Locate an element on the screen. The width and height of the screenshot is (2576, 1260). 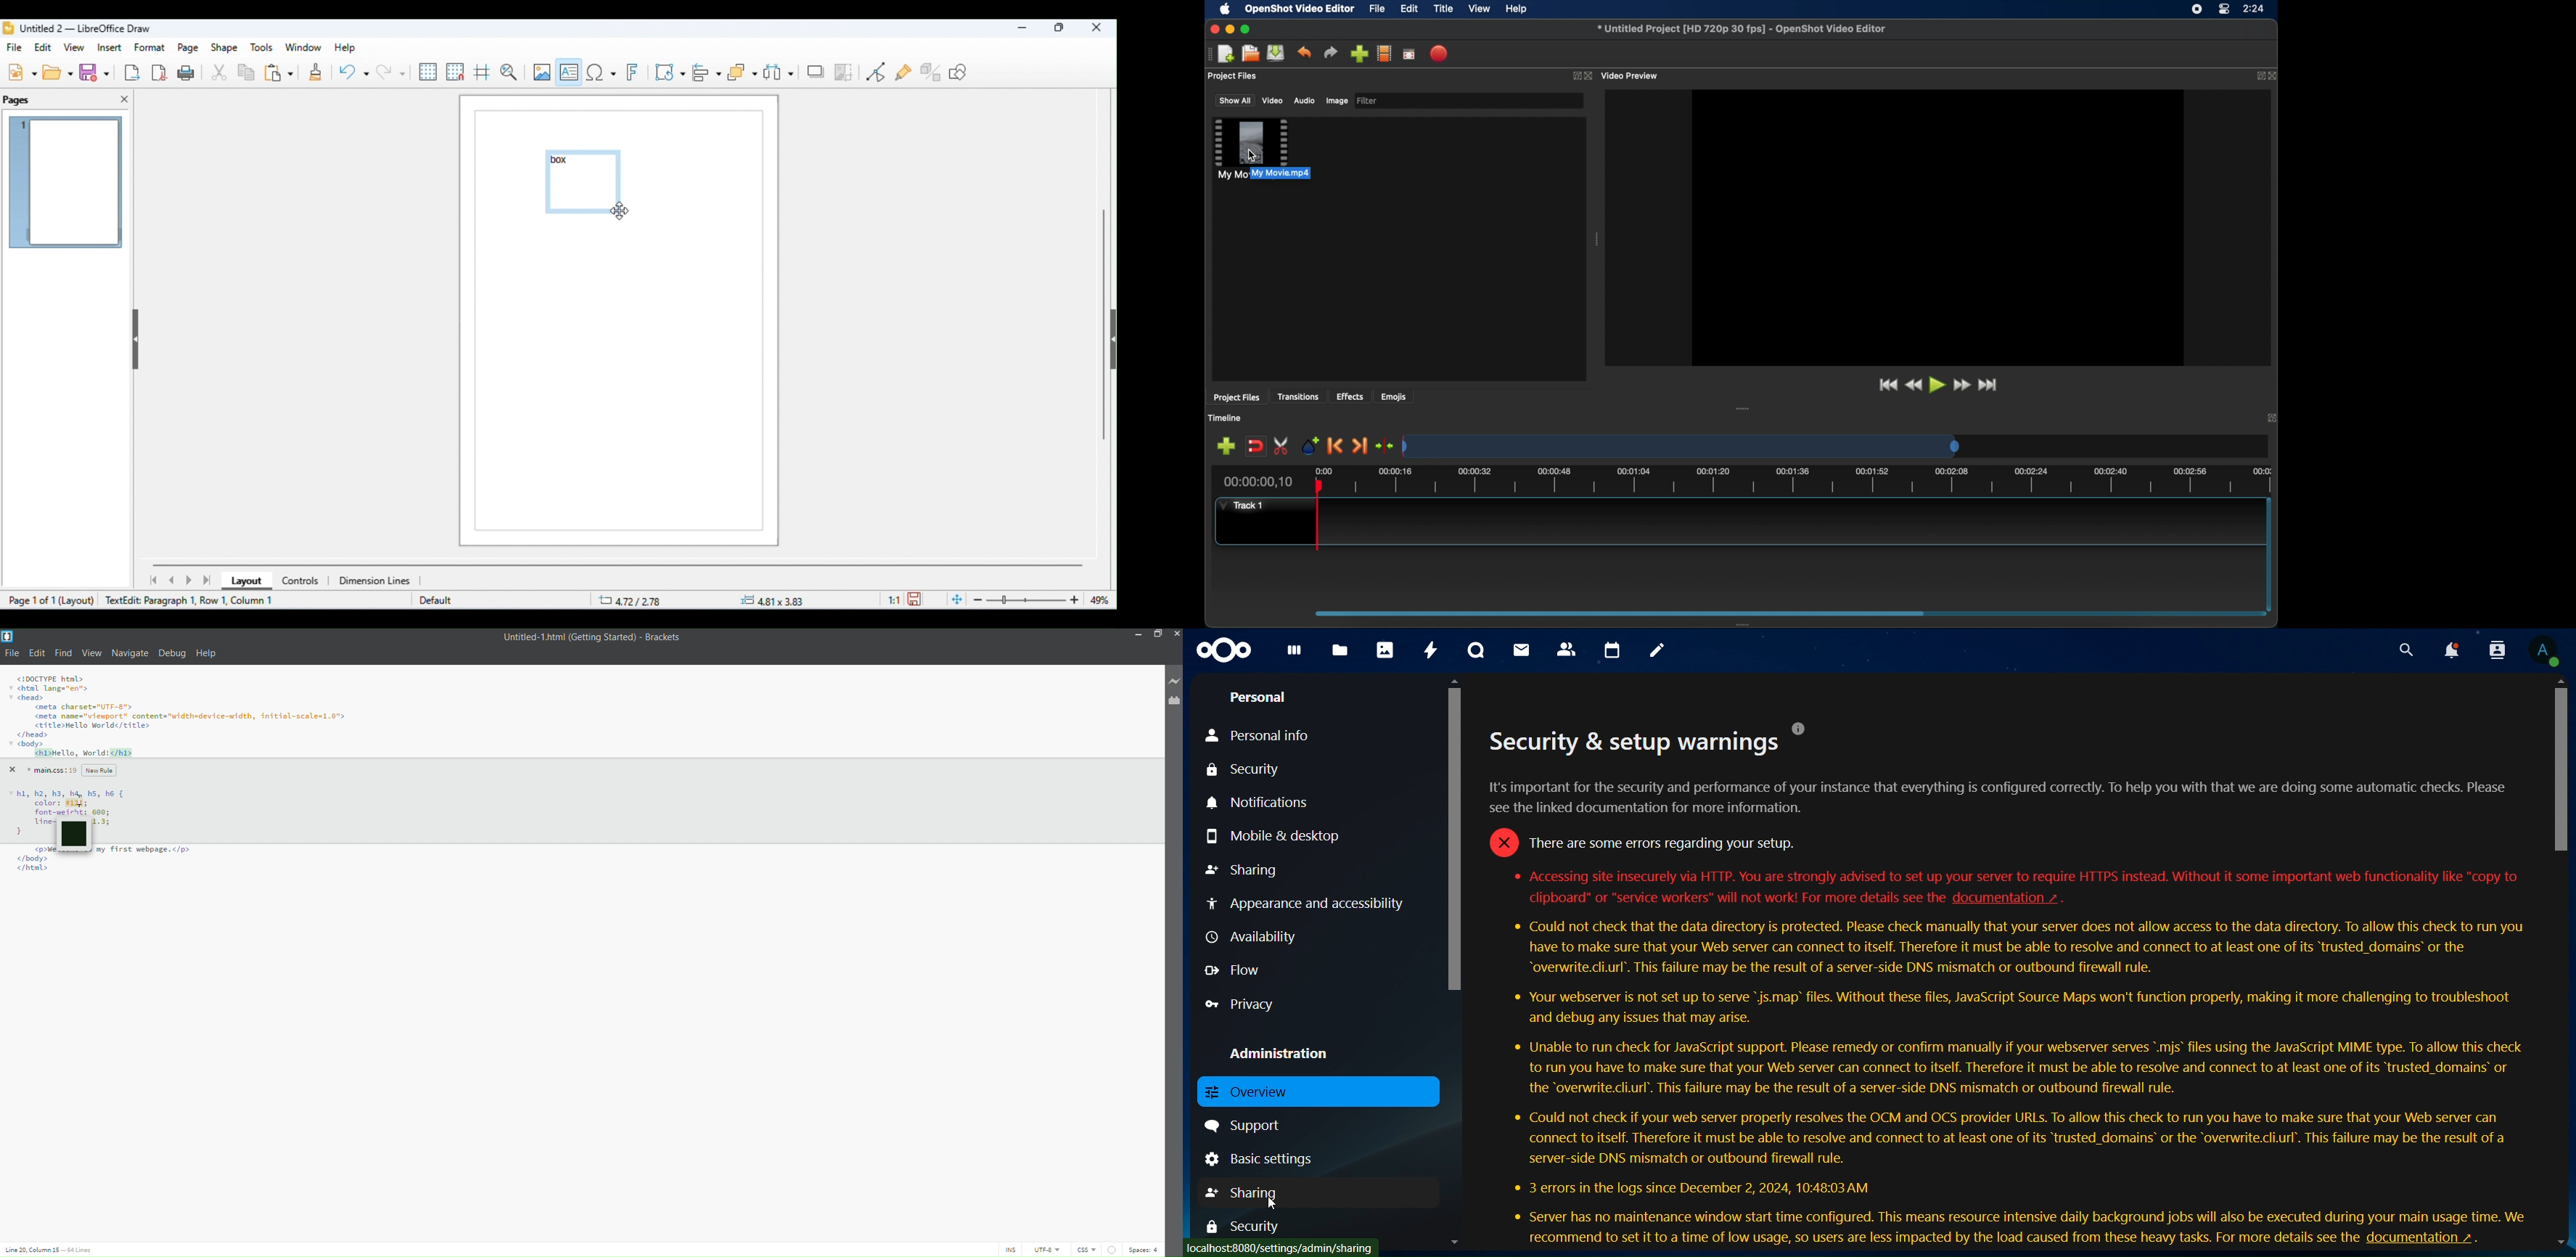
layout is located at coordinates (244, 582).